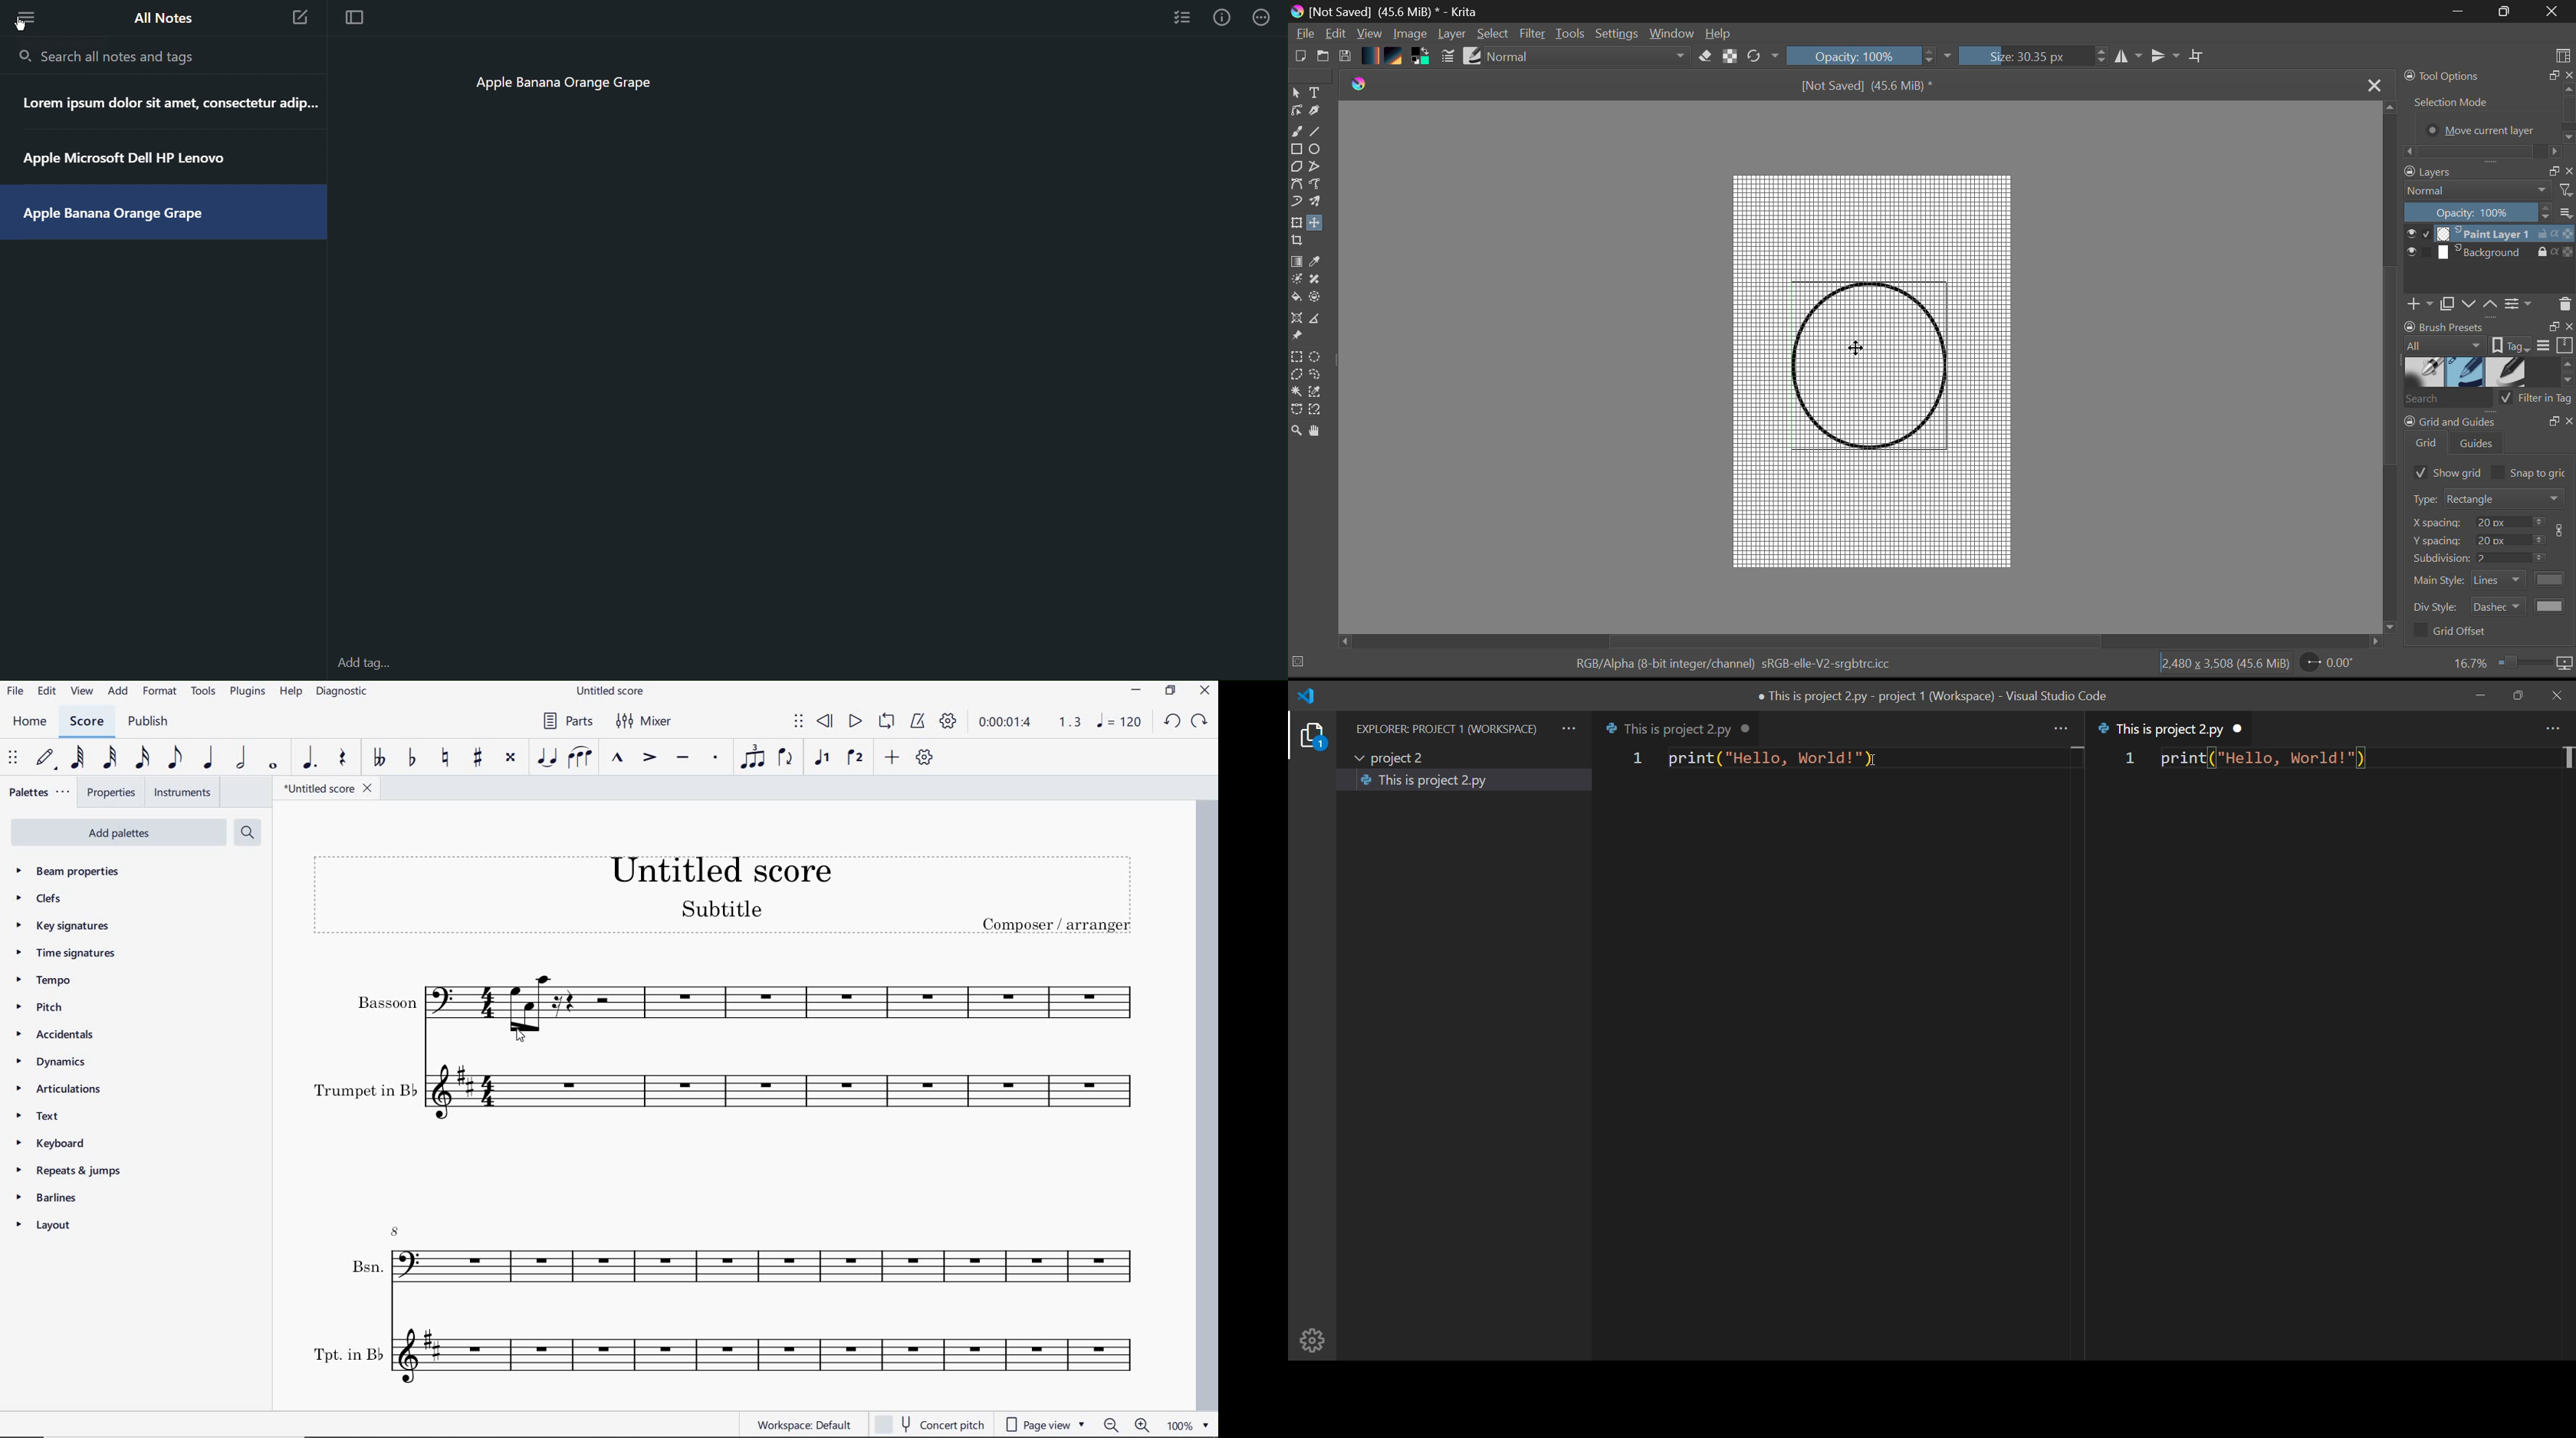 This screenshot has height=1456, width=2576. I want to click on New, so click(1297, 57).